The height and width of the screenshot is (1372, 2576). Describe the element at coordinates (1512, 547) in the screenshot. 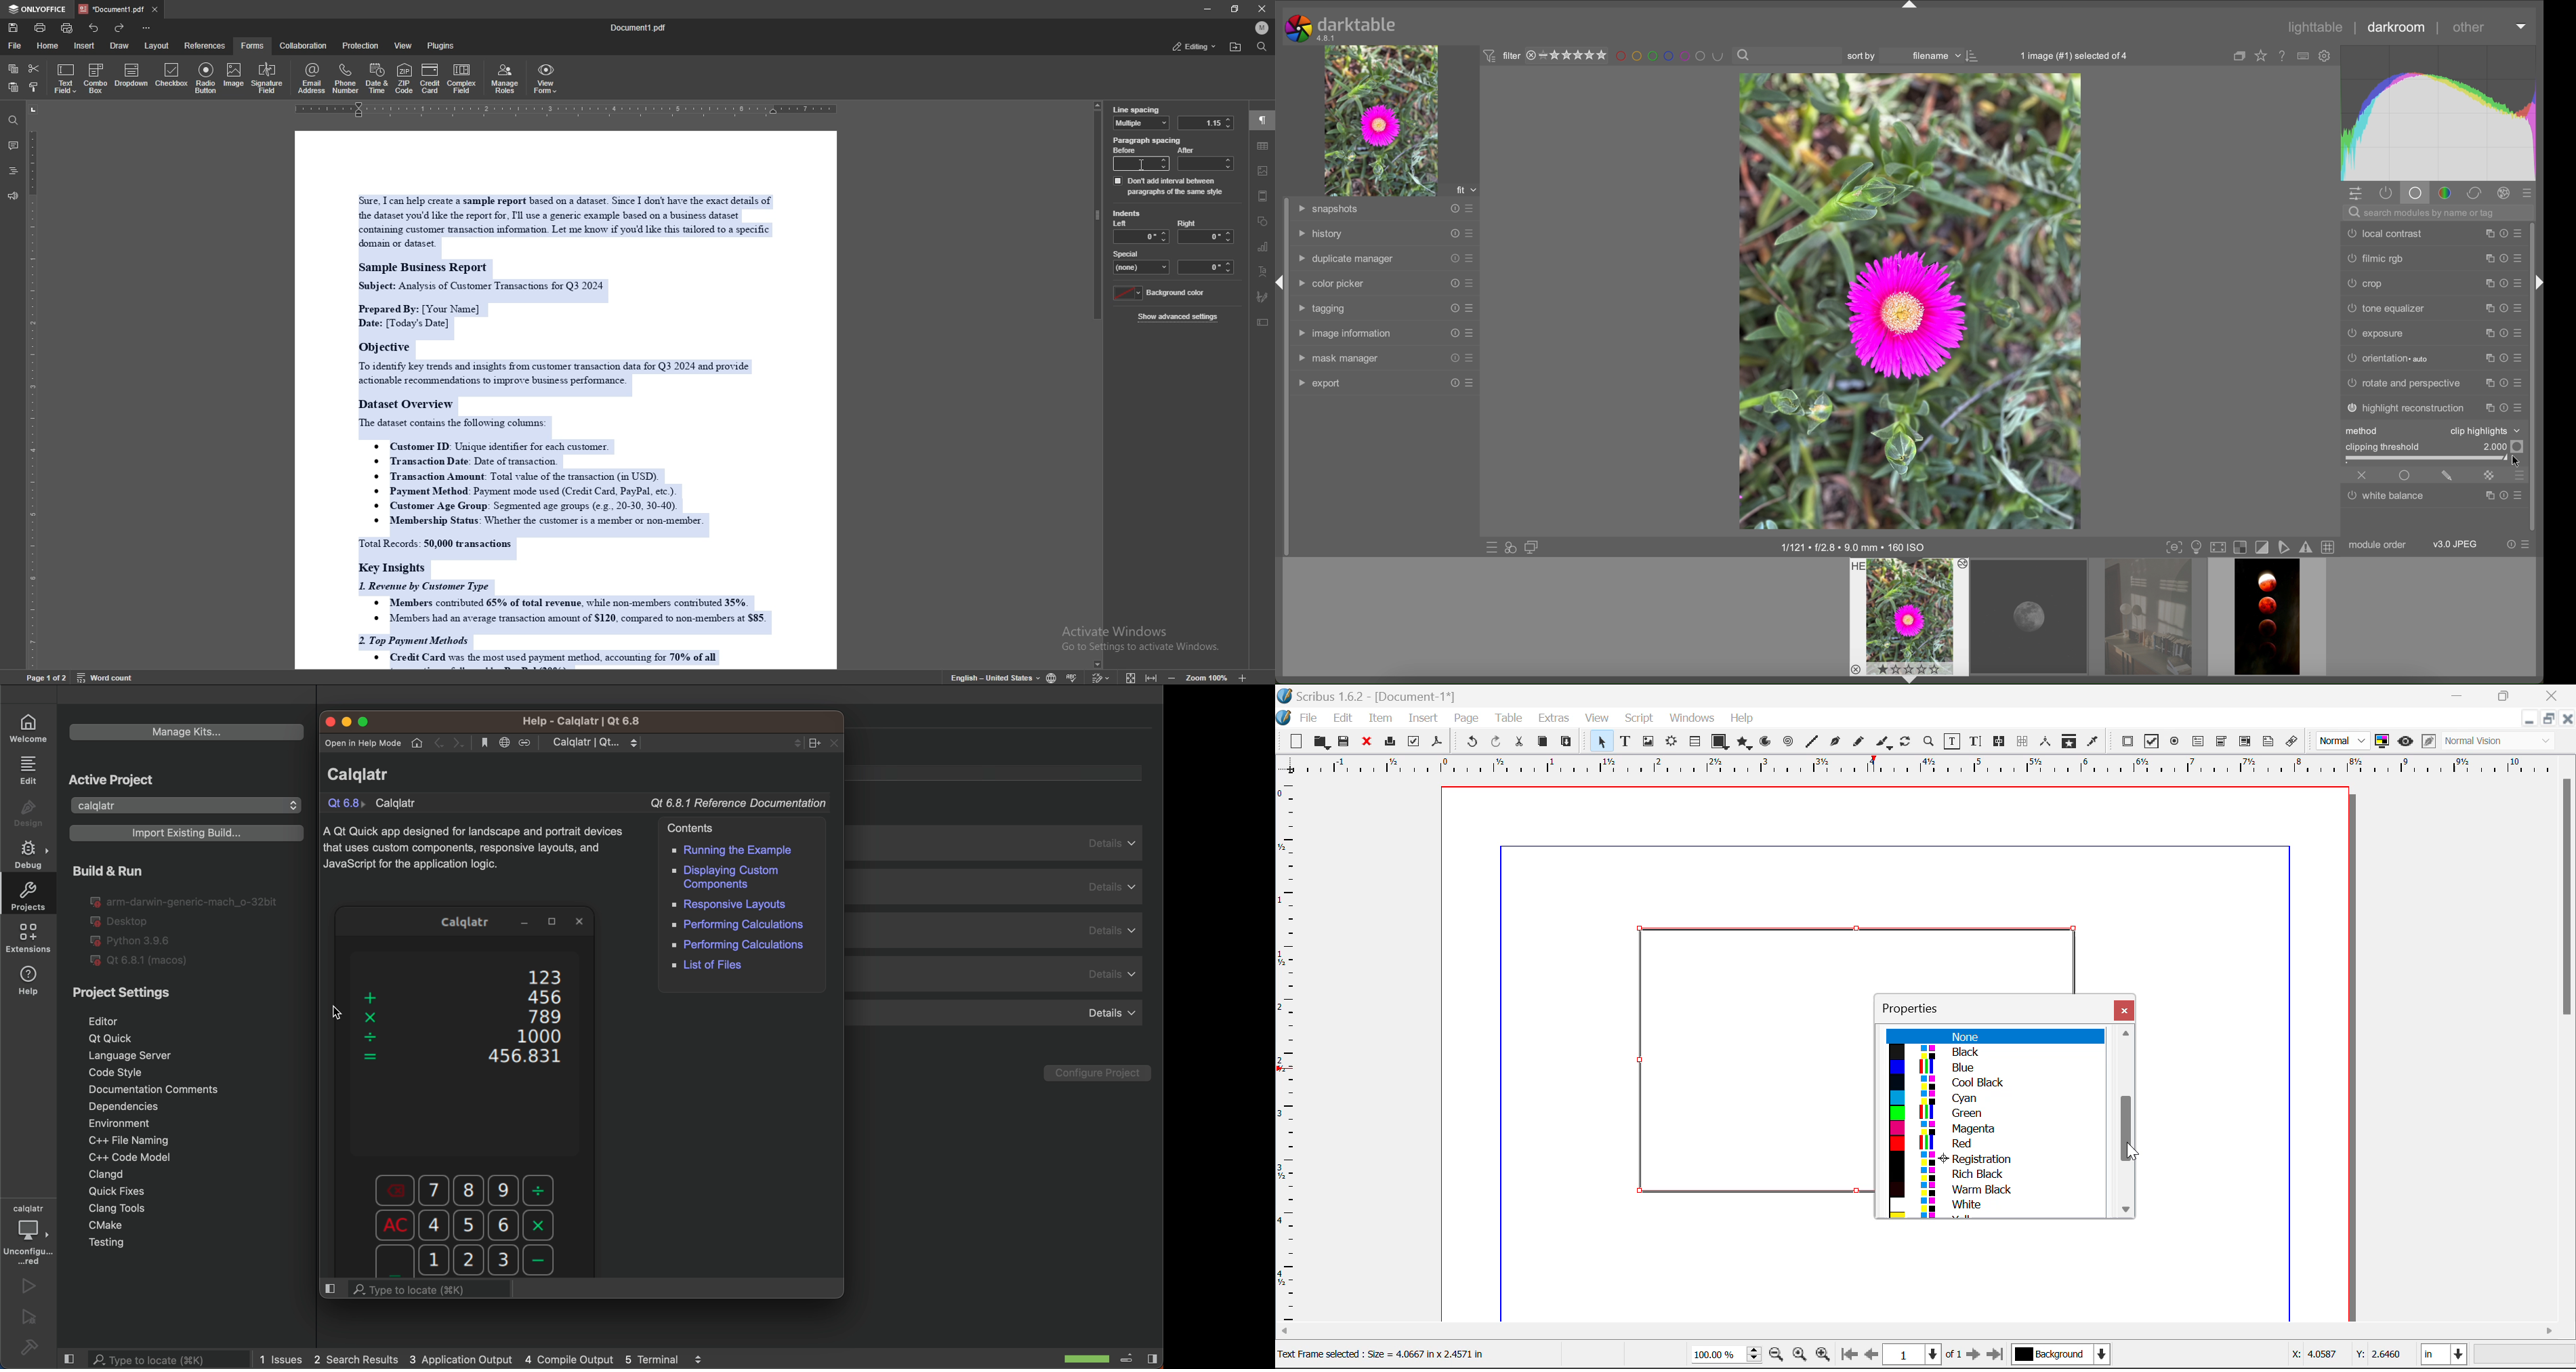

I see `quick access for applying styles` at that location.